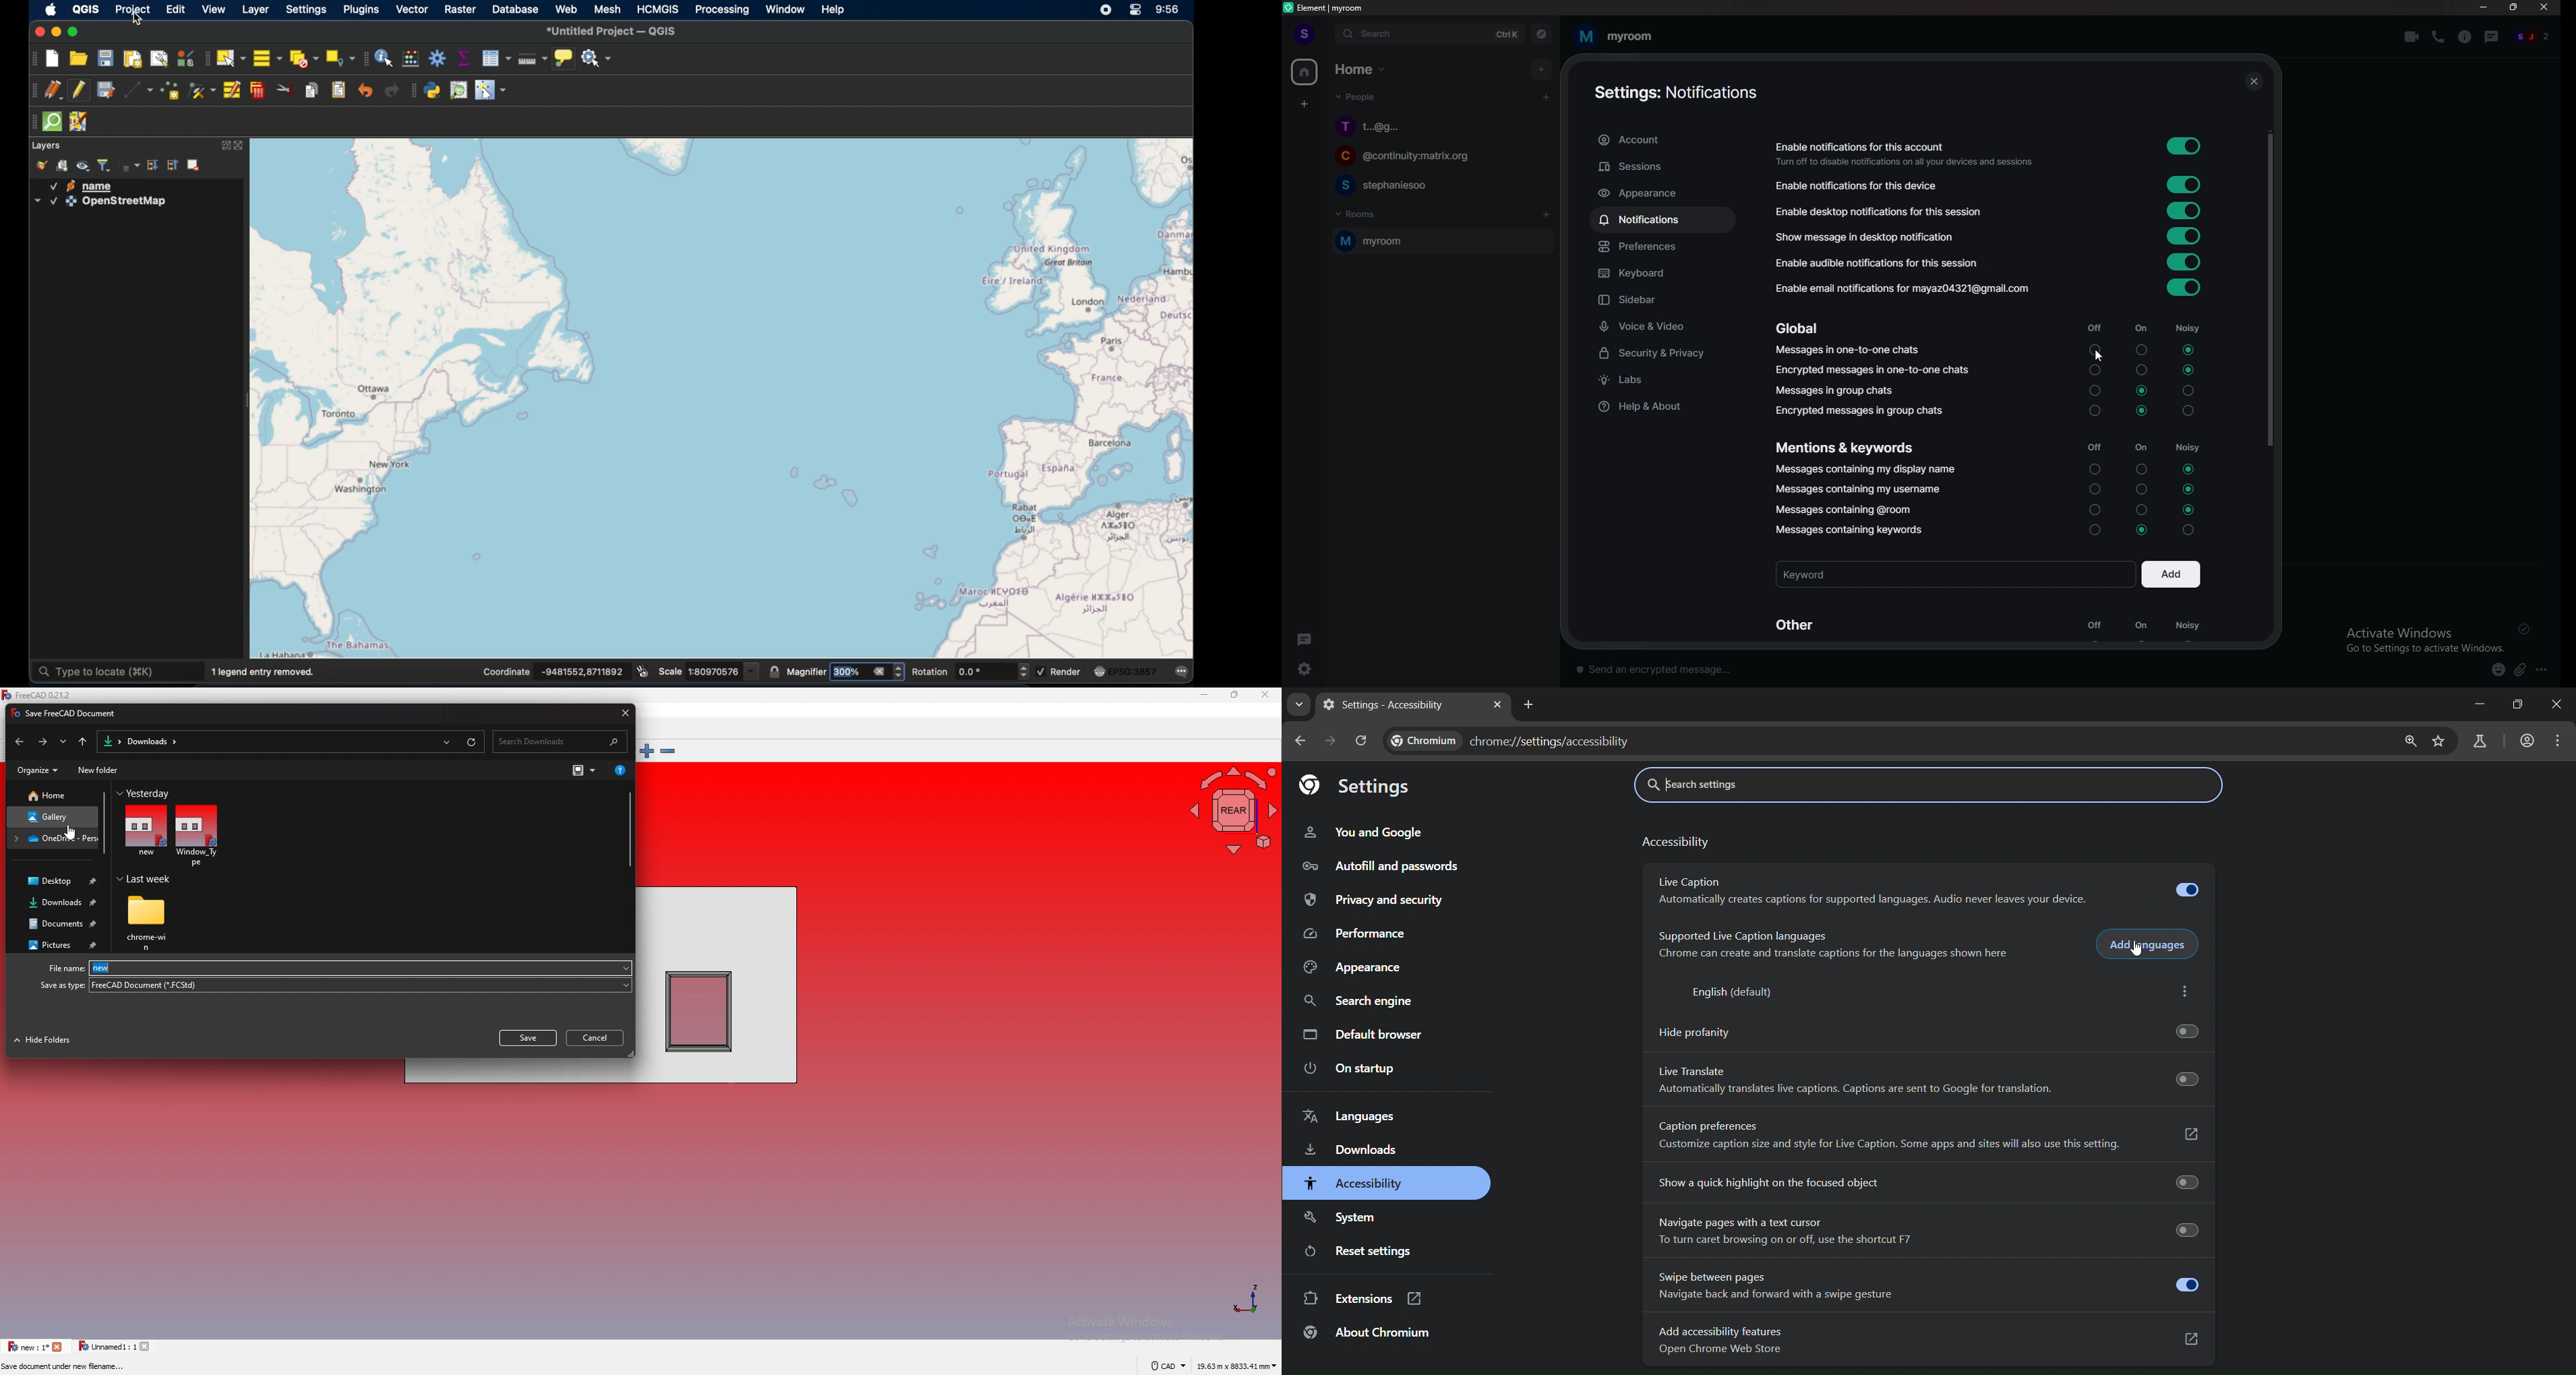 This screenshot has height=1400, width=2576. Describe the element at coordinates (1347, 1070) in the screenshot. I see `on startup` at that location.